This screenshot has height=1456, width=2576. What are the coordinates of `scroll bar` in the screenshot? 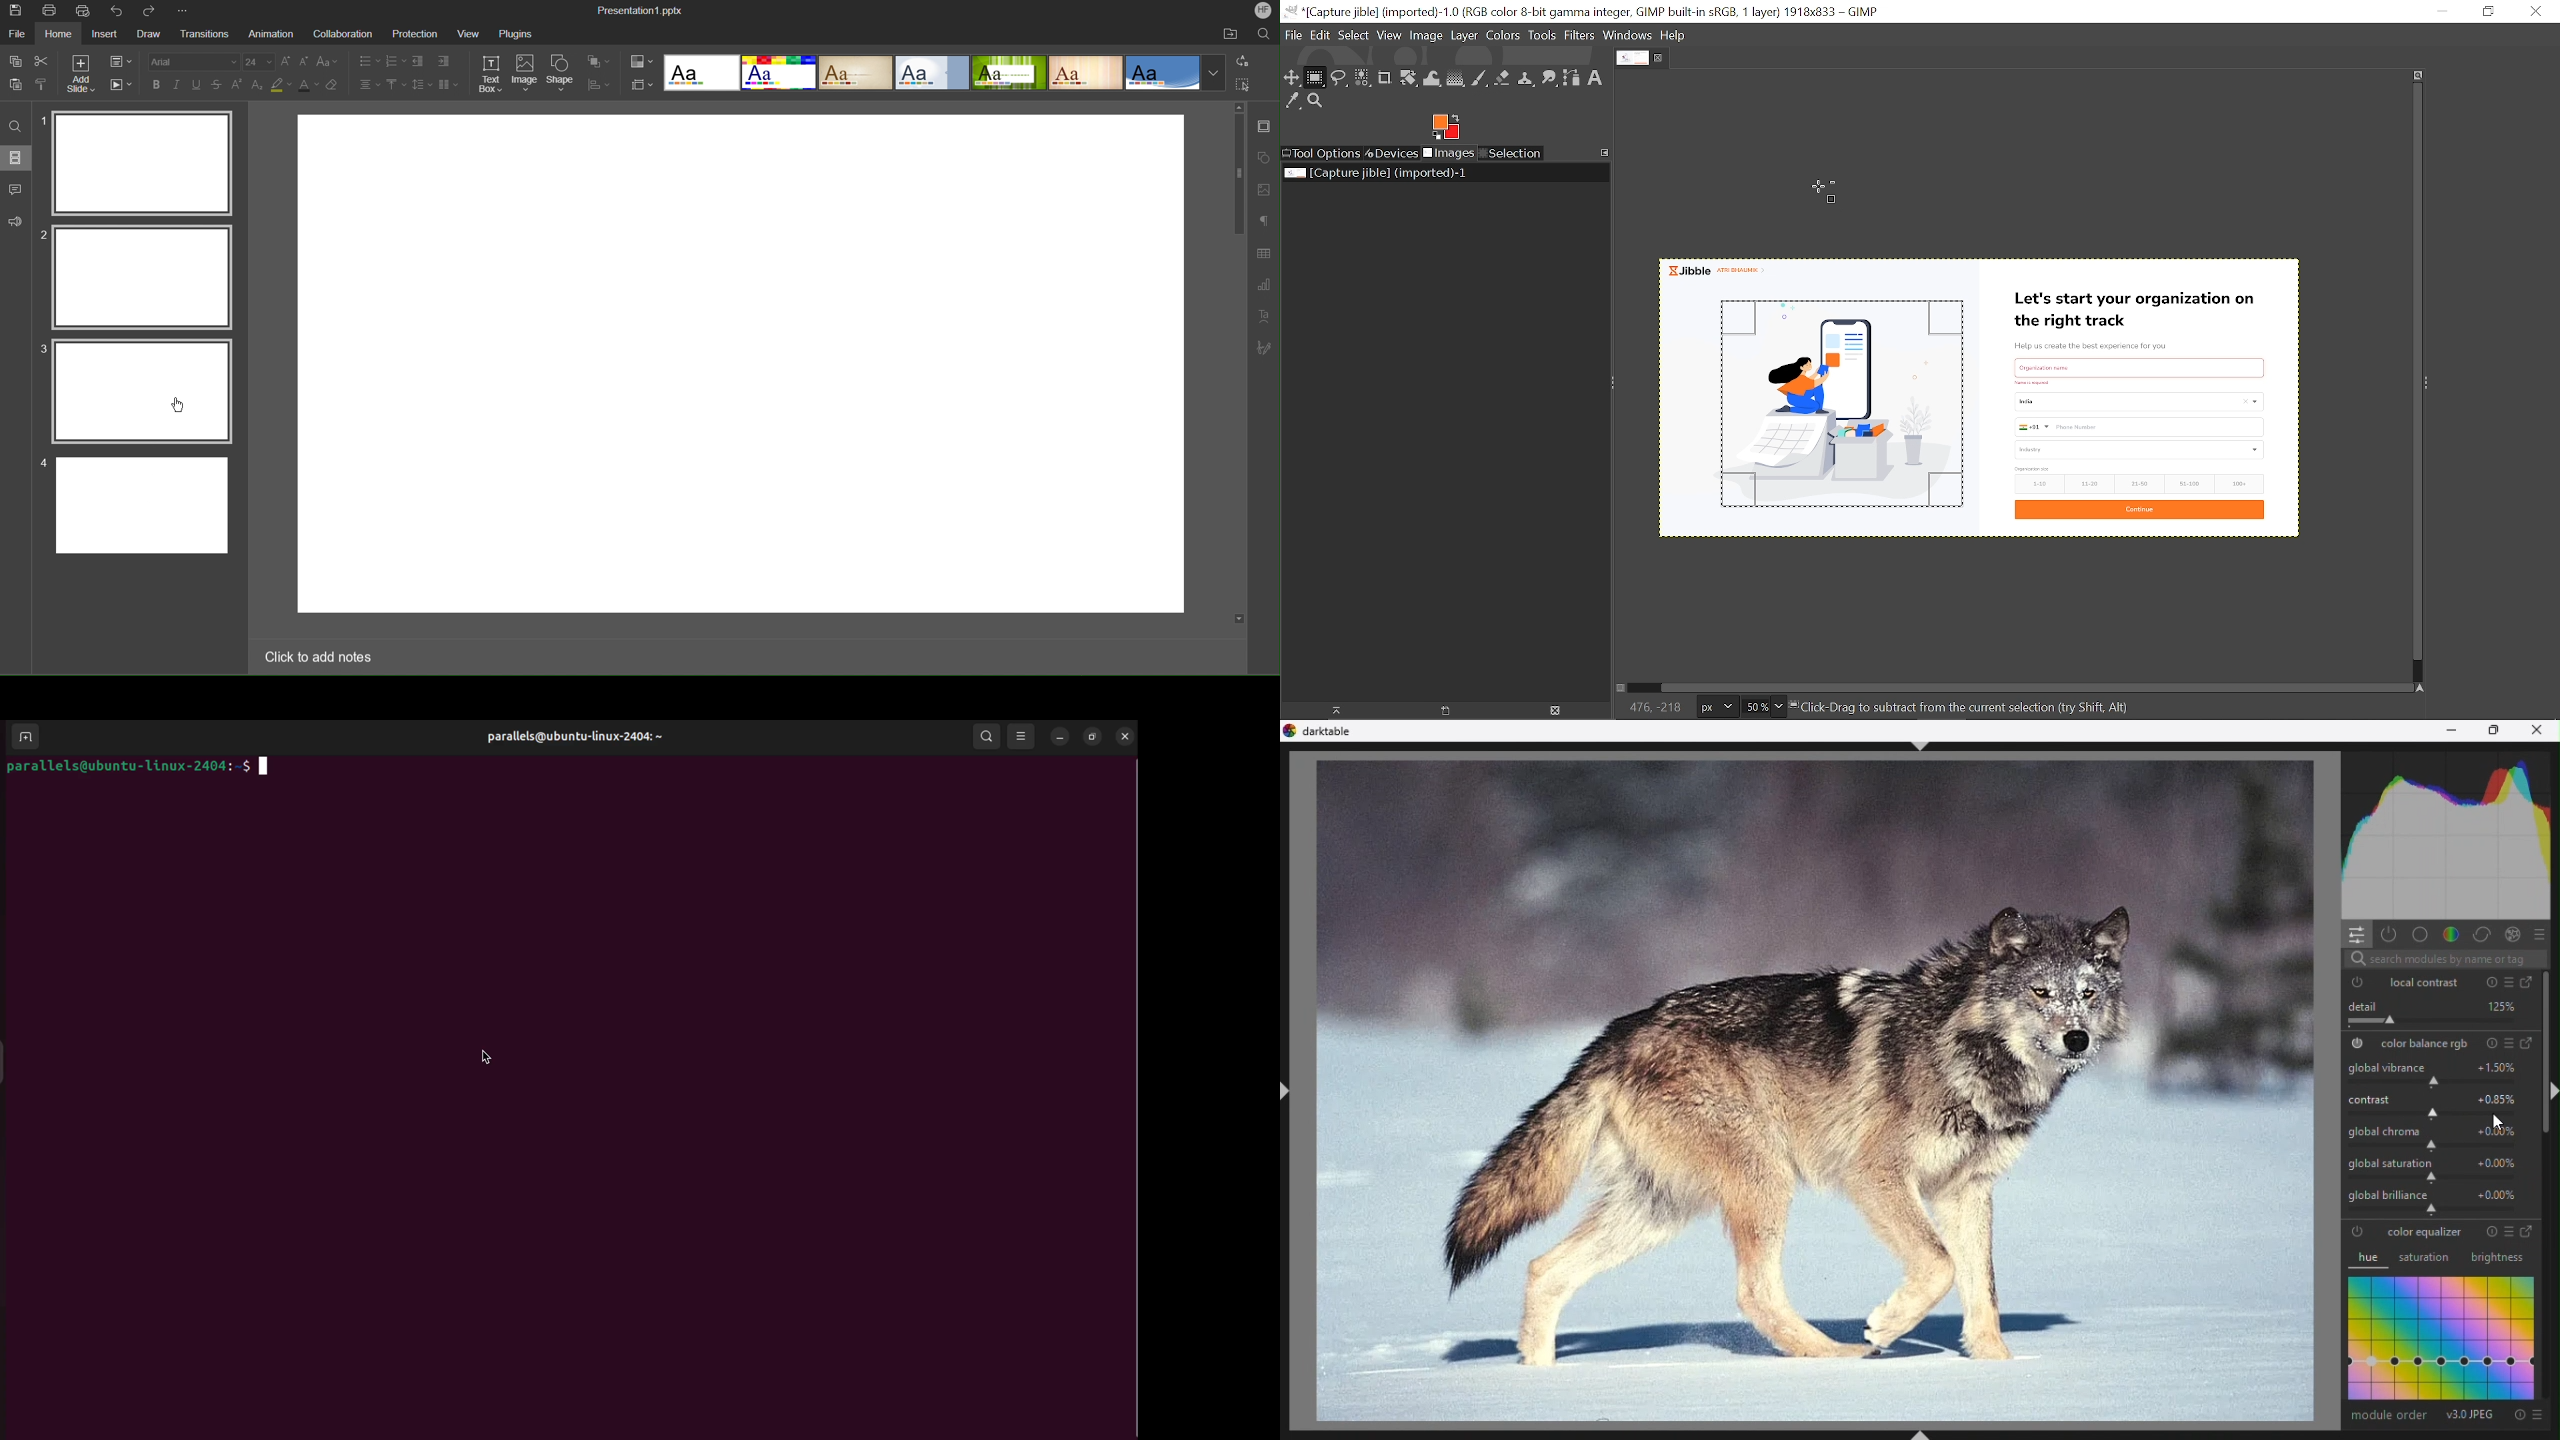 It's located at (1240, 361).